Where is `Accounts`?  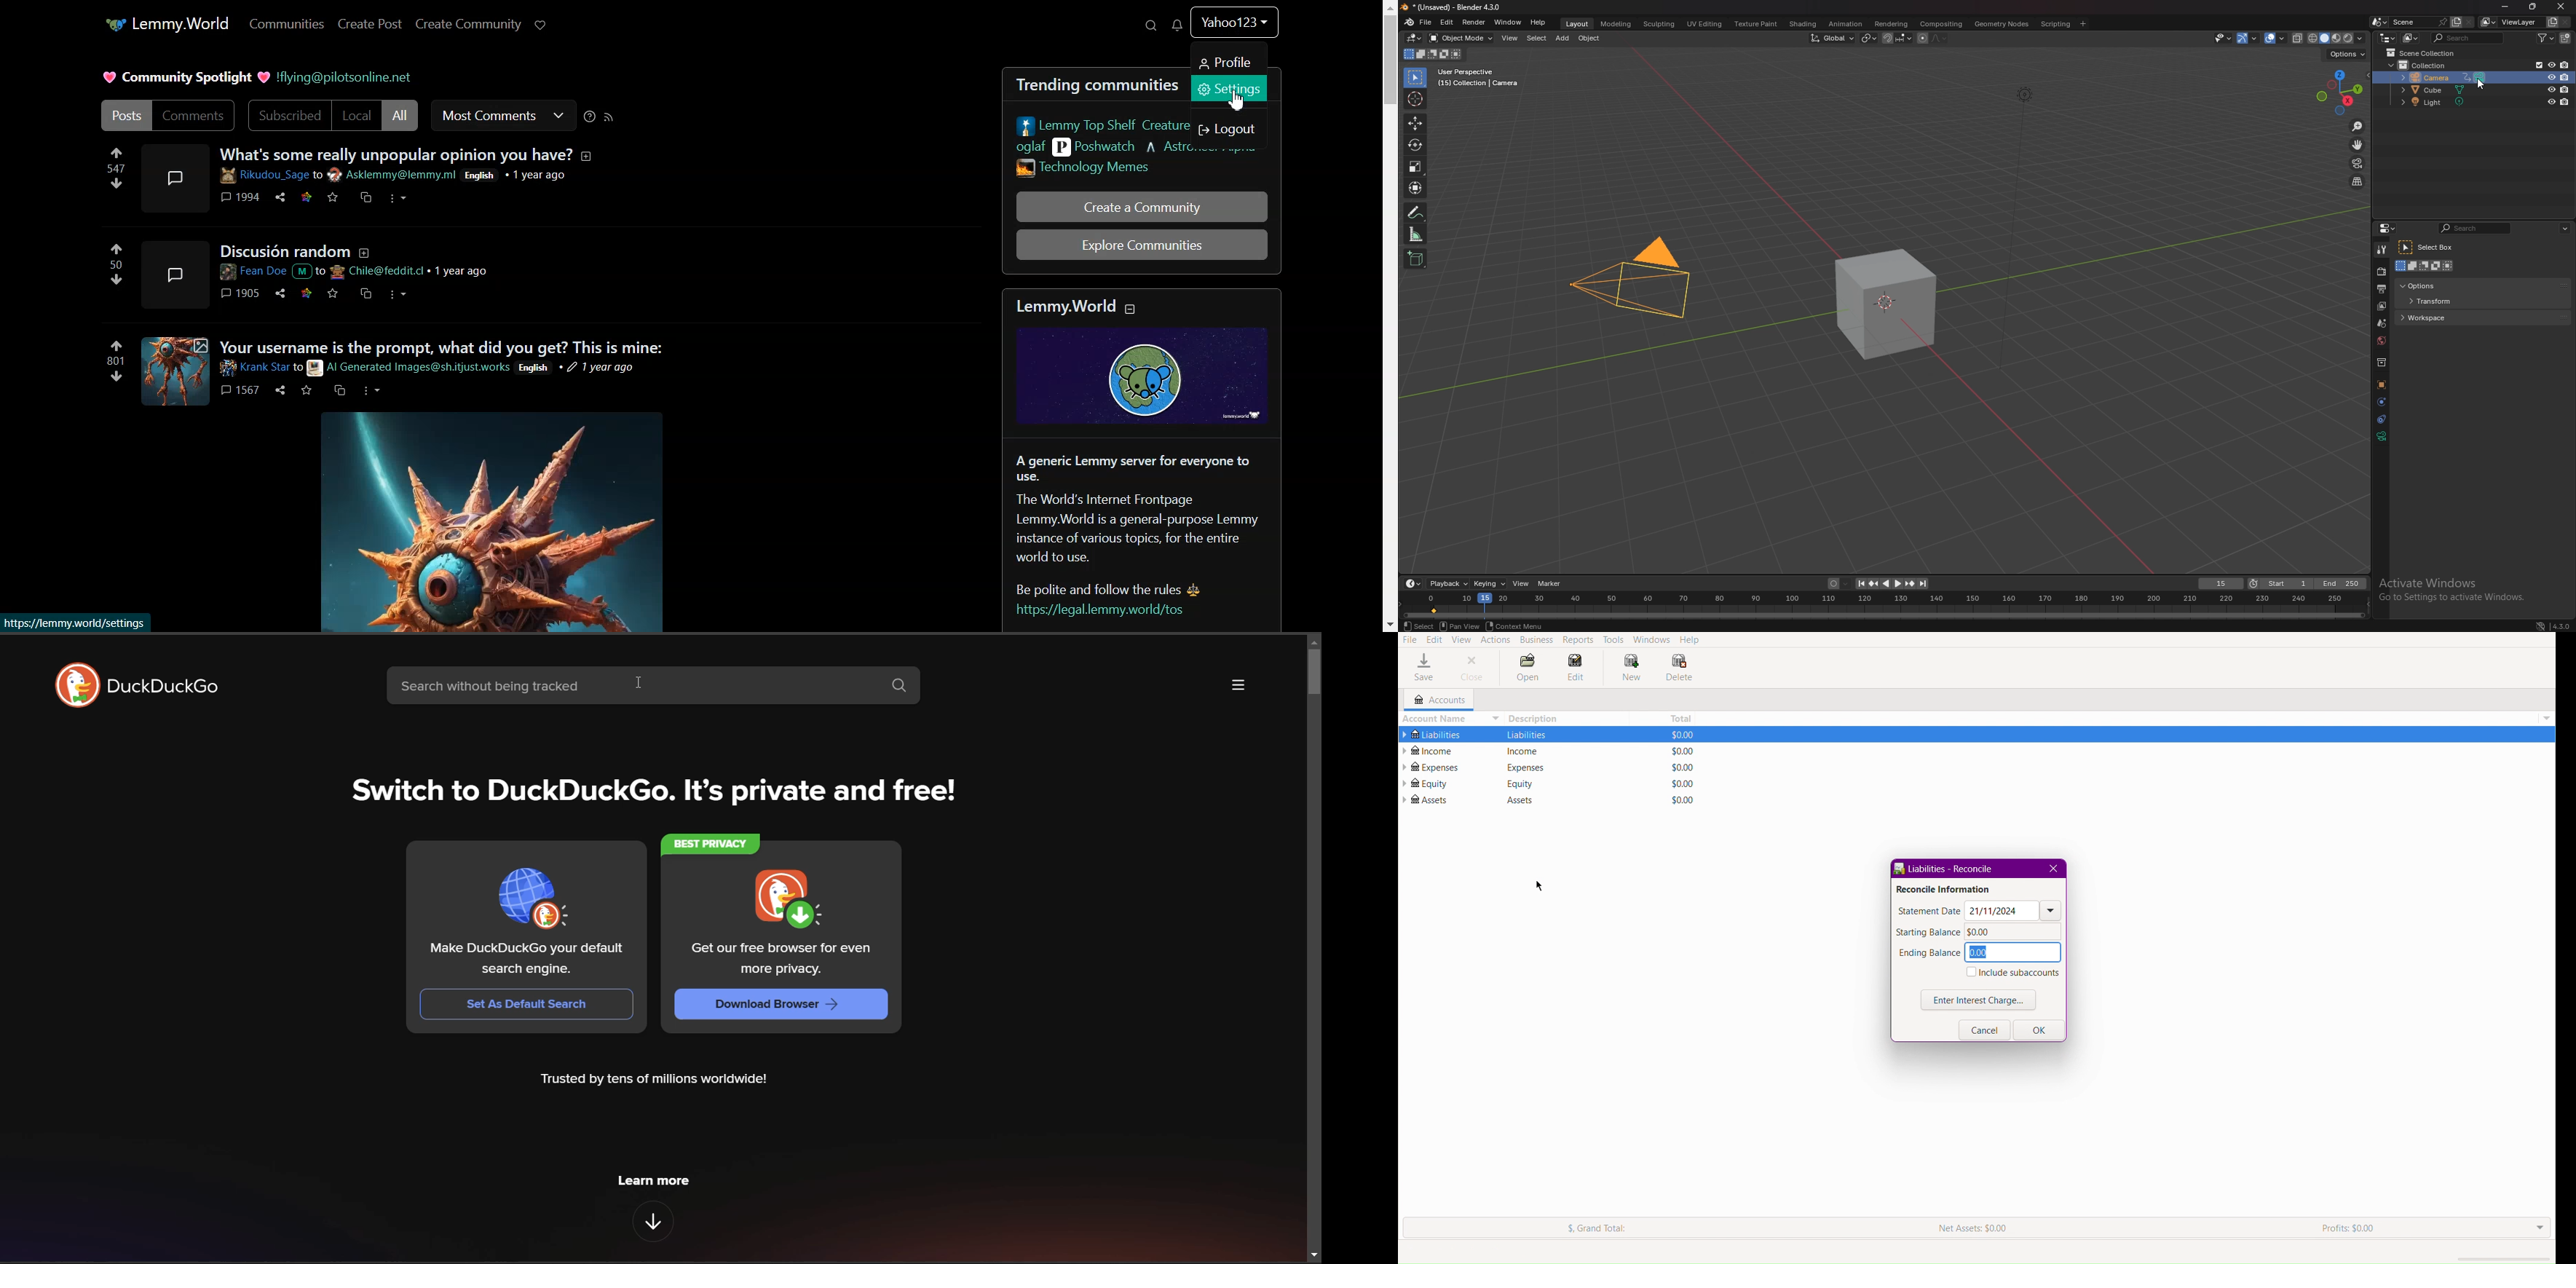 Accounts is located at coordinates (1435, 701).